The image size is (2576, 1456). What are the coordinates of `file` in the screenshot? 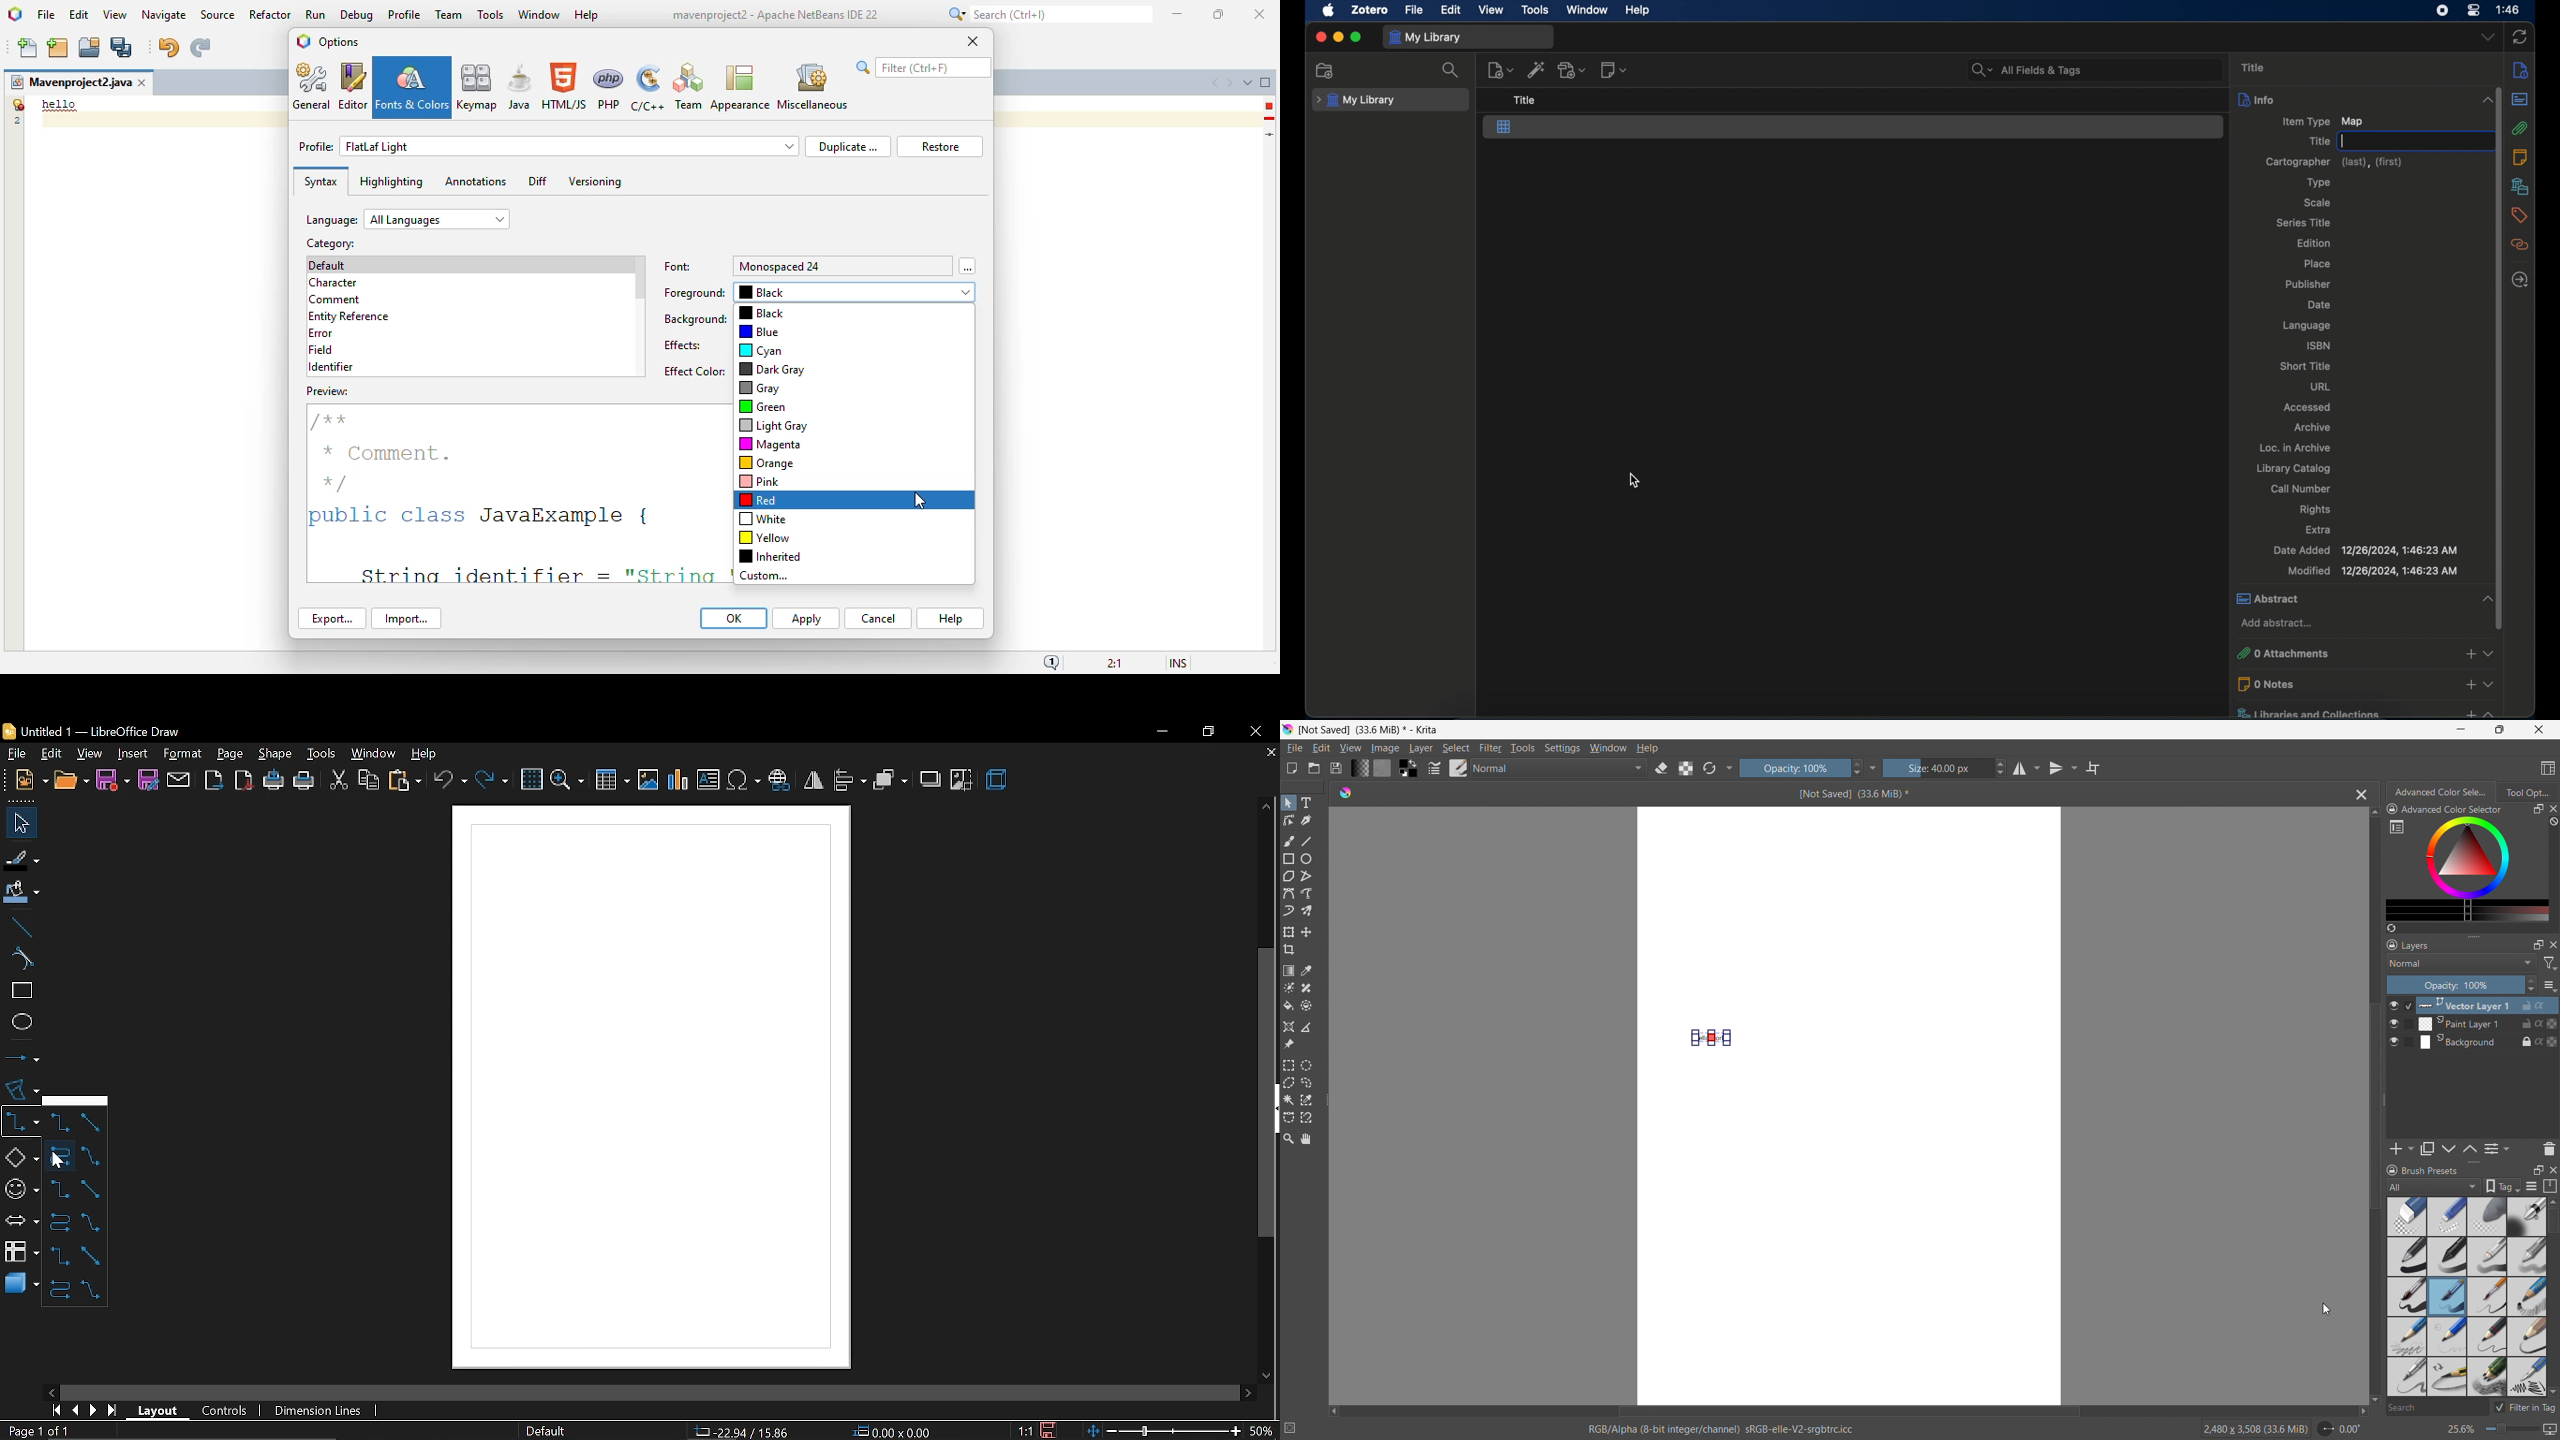 It's located at (13, 753).